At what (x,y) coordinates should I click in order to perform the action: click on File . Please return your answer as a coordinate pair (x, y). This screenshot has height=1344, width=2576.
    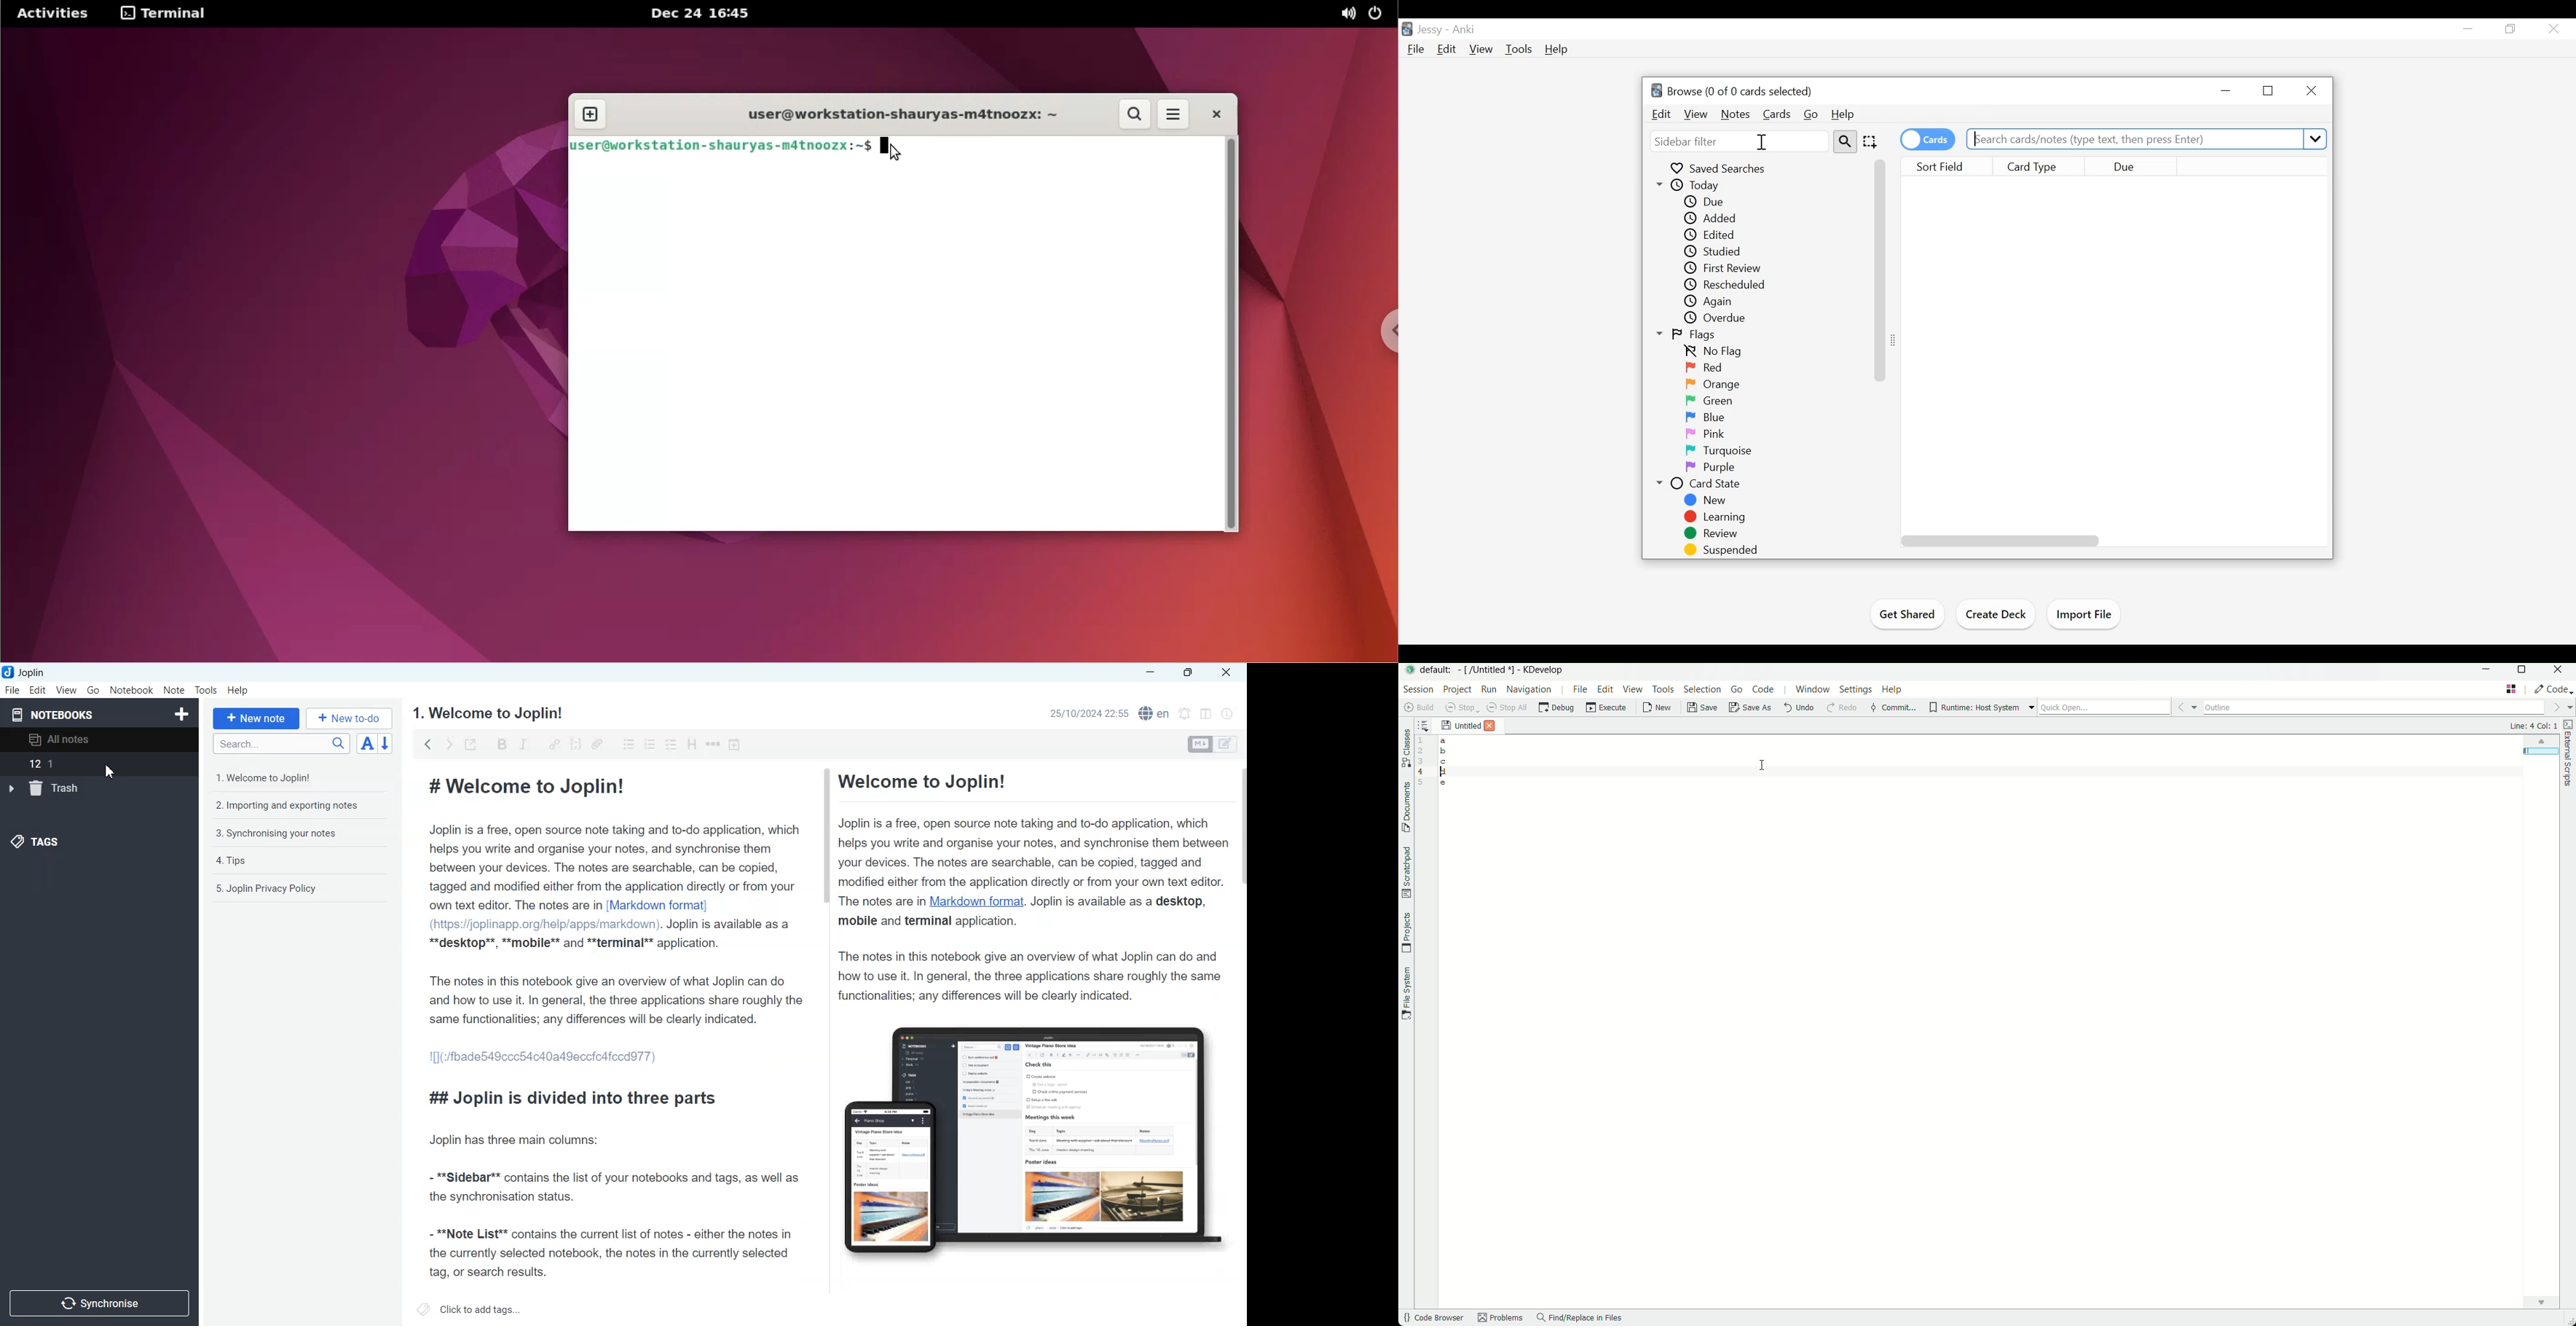
    Looking at the image, I should click on (12, 690).